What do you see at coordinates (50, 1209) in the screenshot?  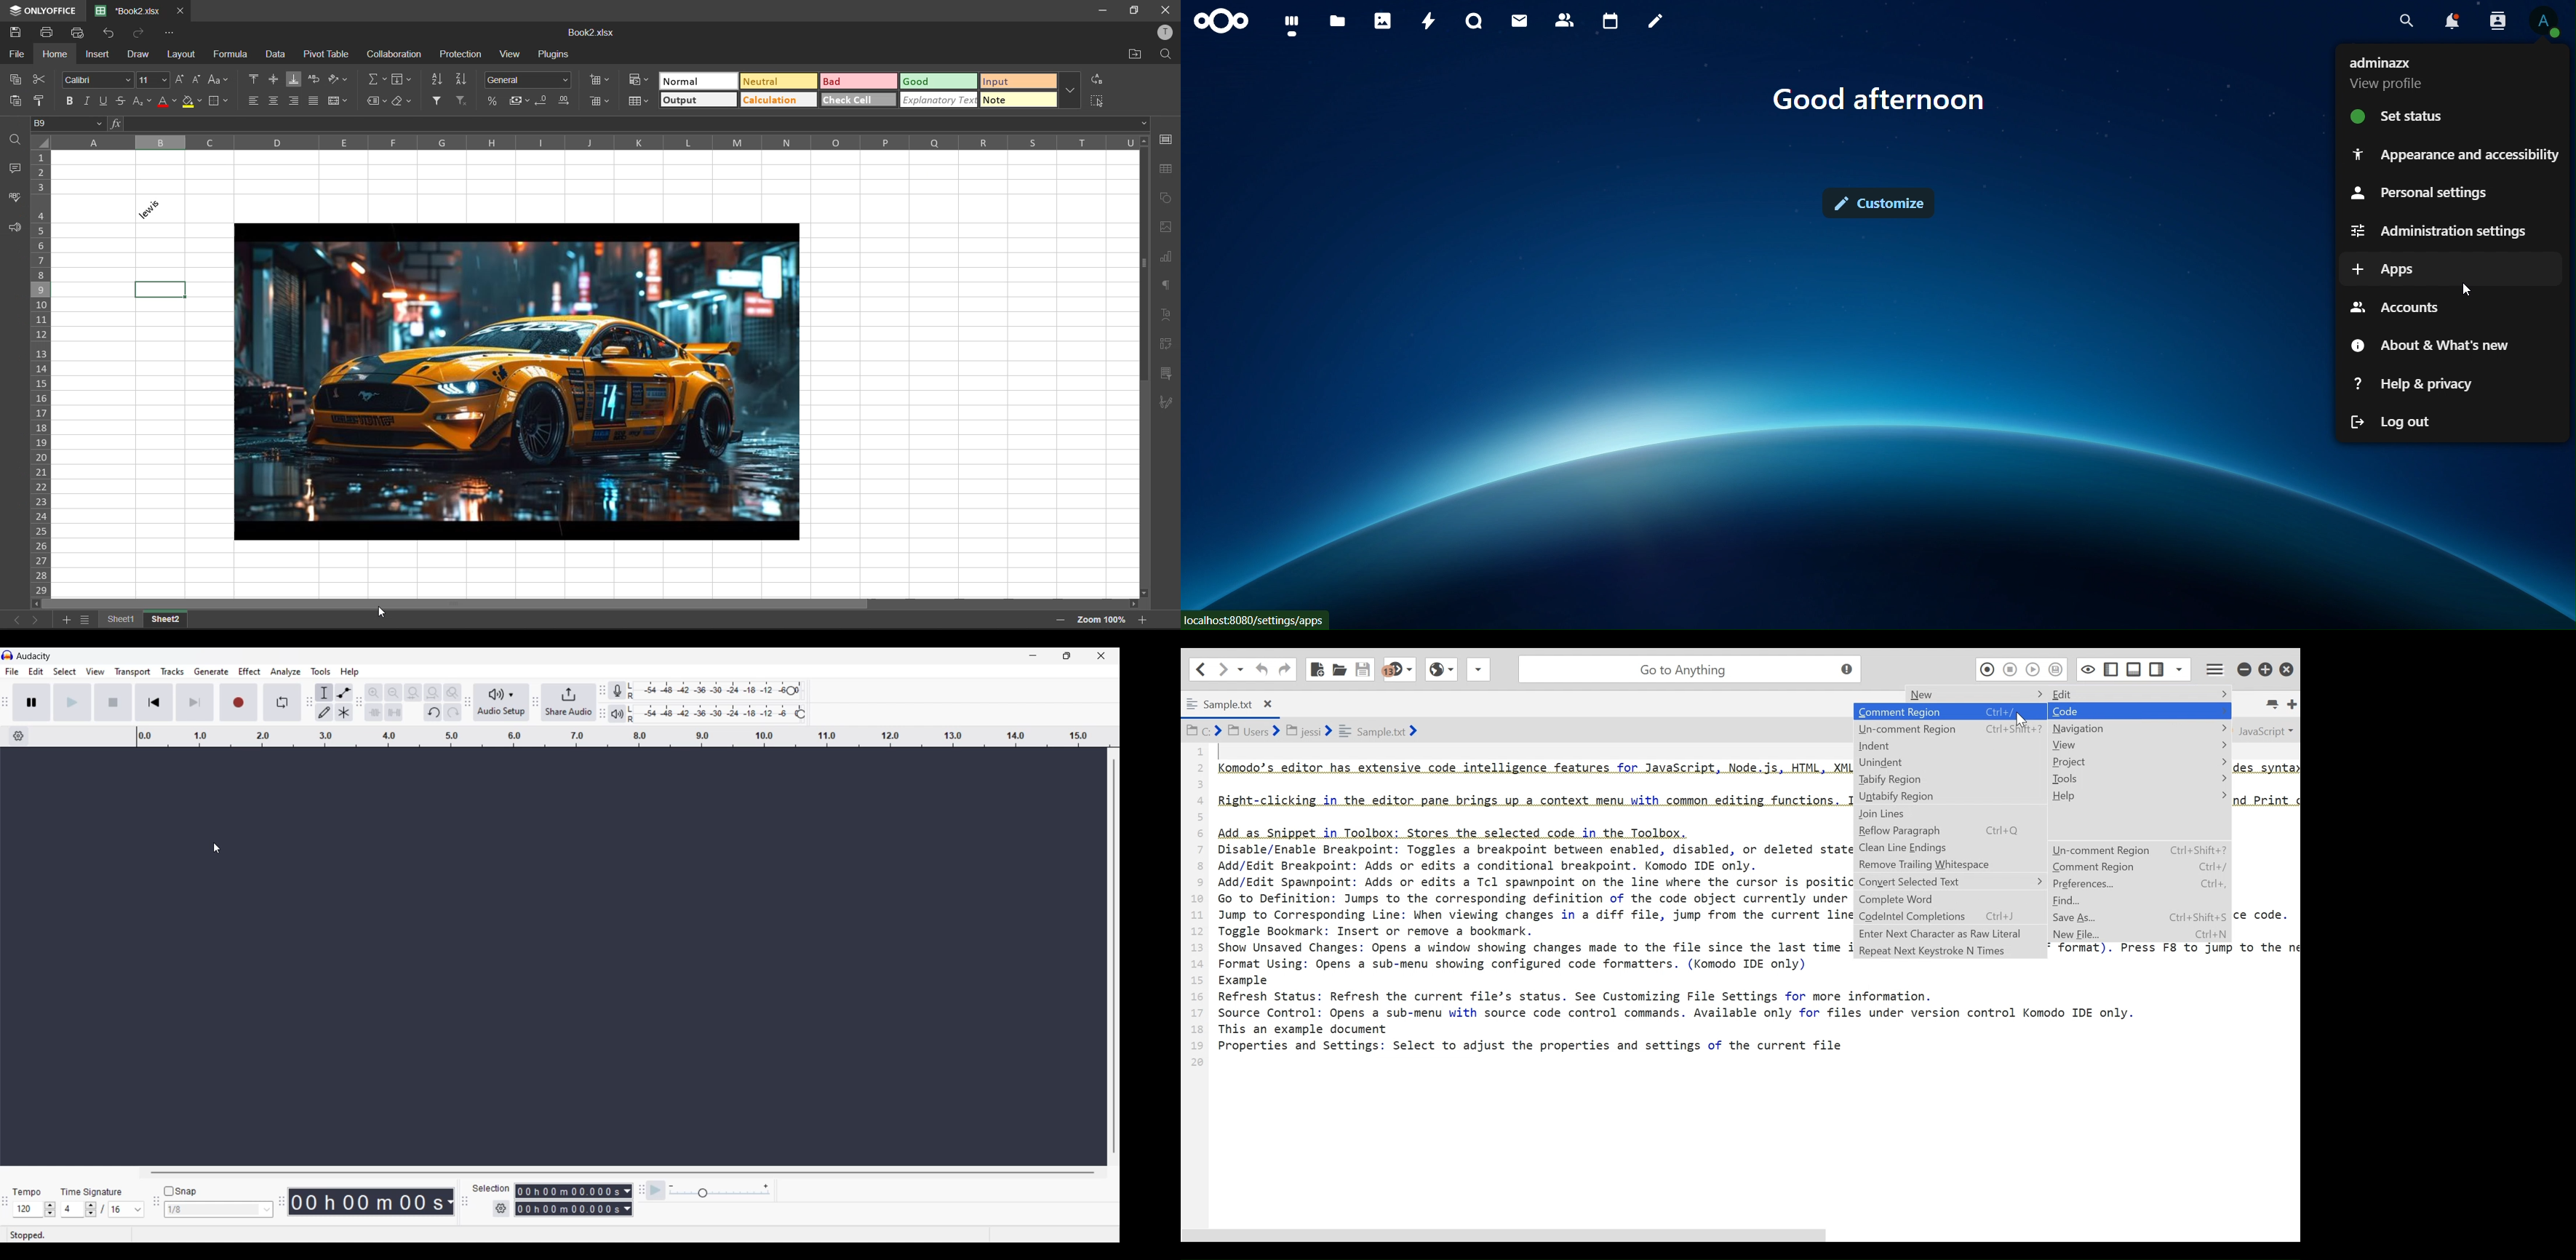 I see `Increase/Decrease tempo` at bounding box center [50, 1209].